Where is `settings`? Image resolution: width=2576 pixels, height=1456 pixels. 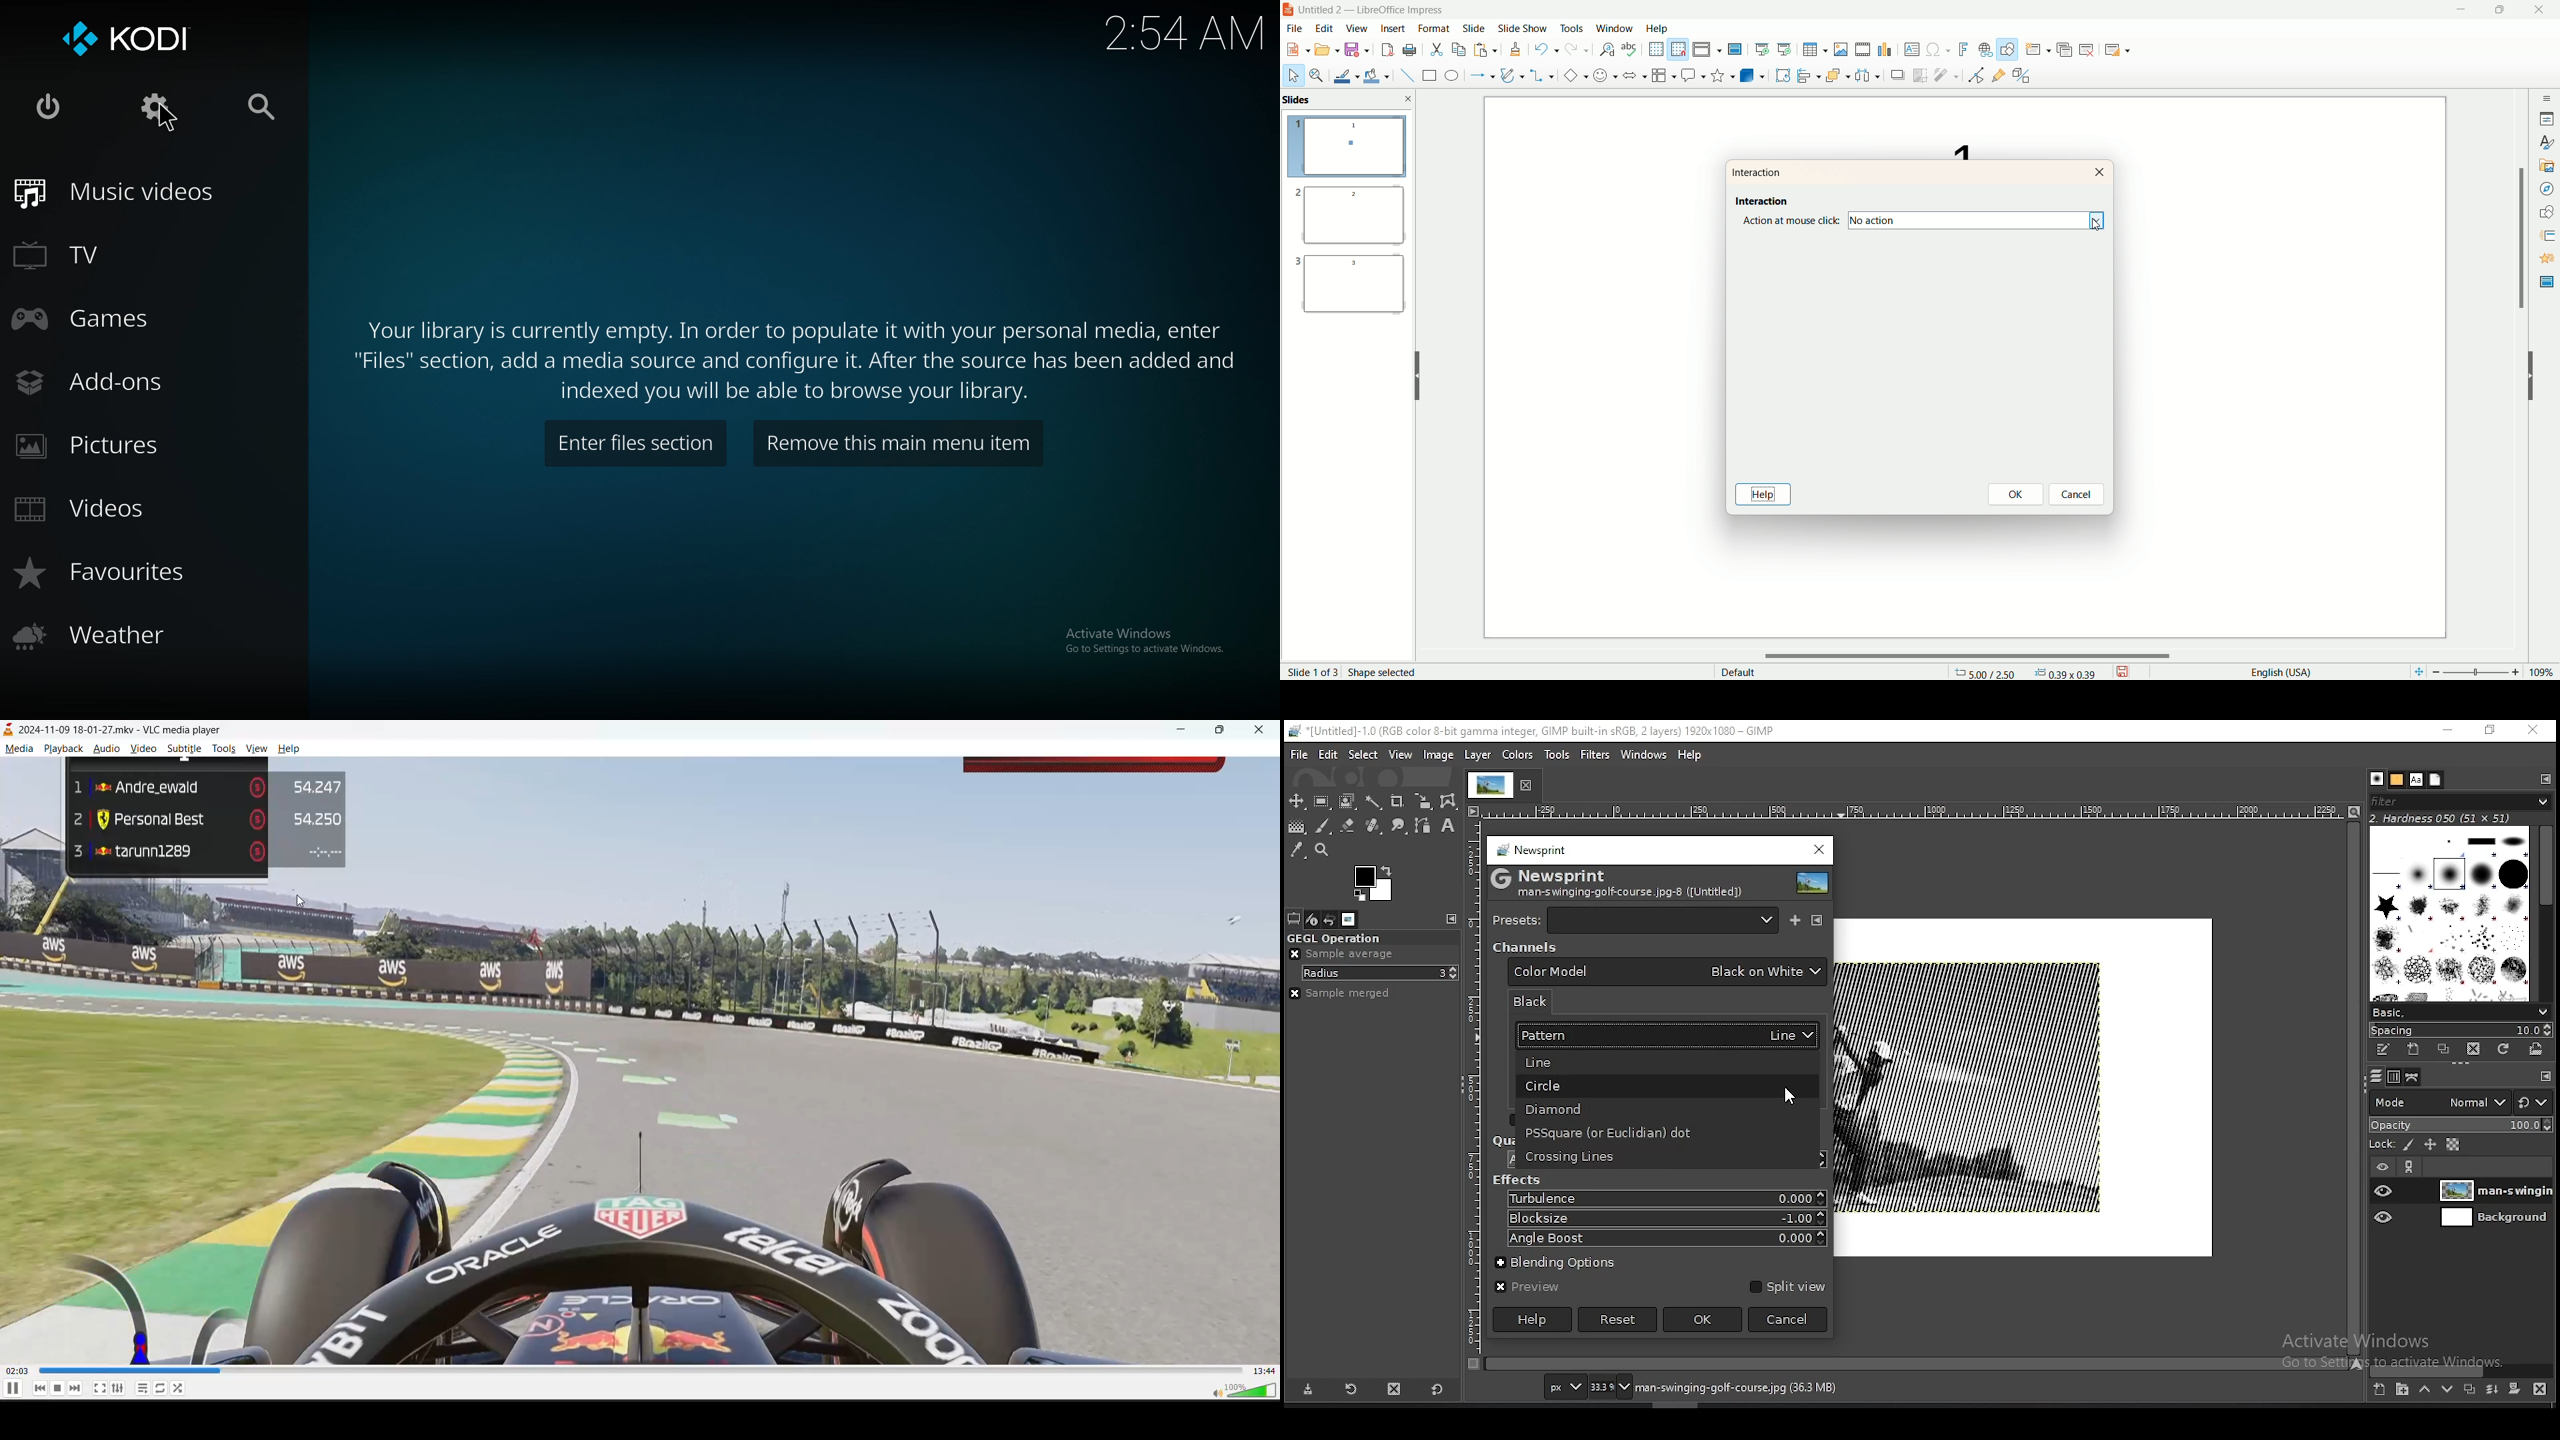 settings is located at coordinates (156, 109).